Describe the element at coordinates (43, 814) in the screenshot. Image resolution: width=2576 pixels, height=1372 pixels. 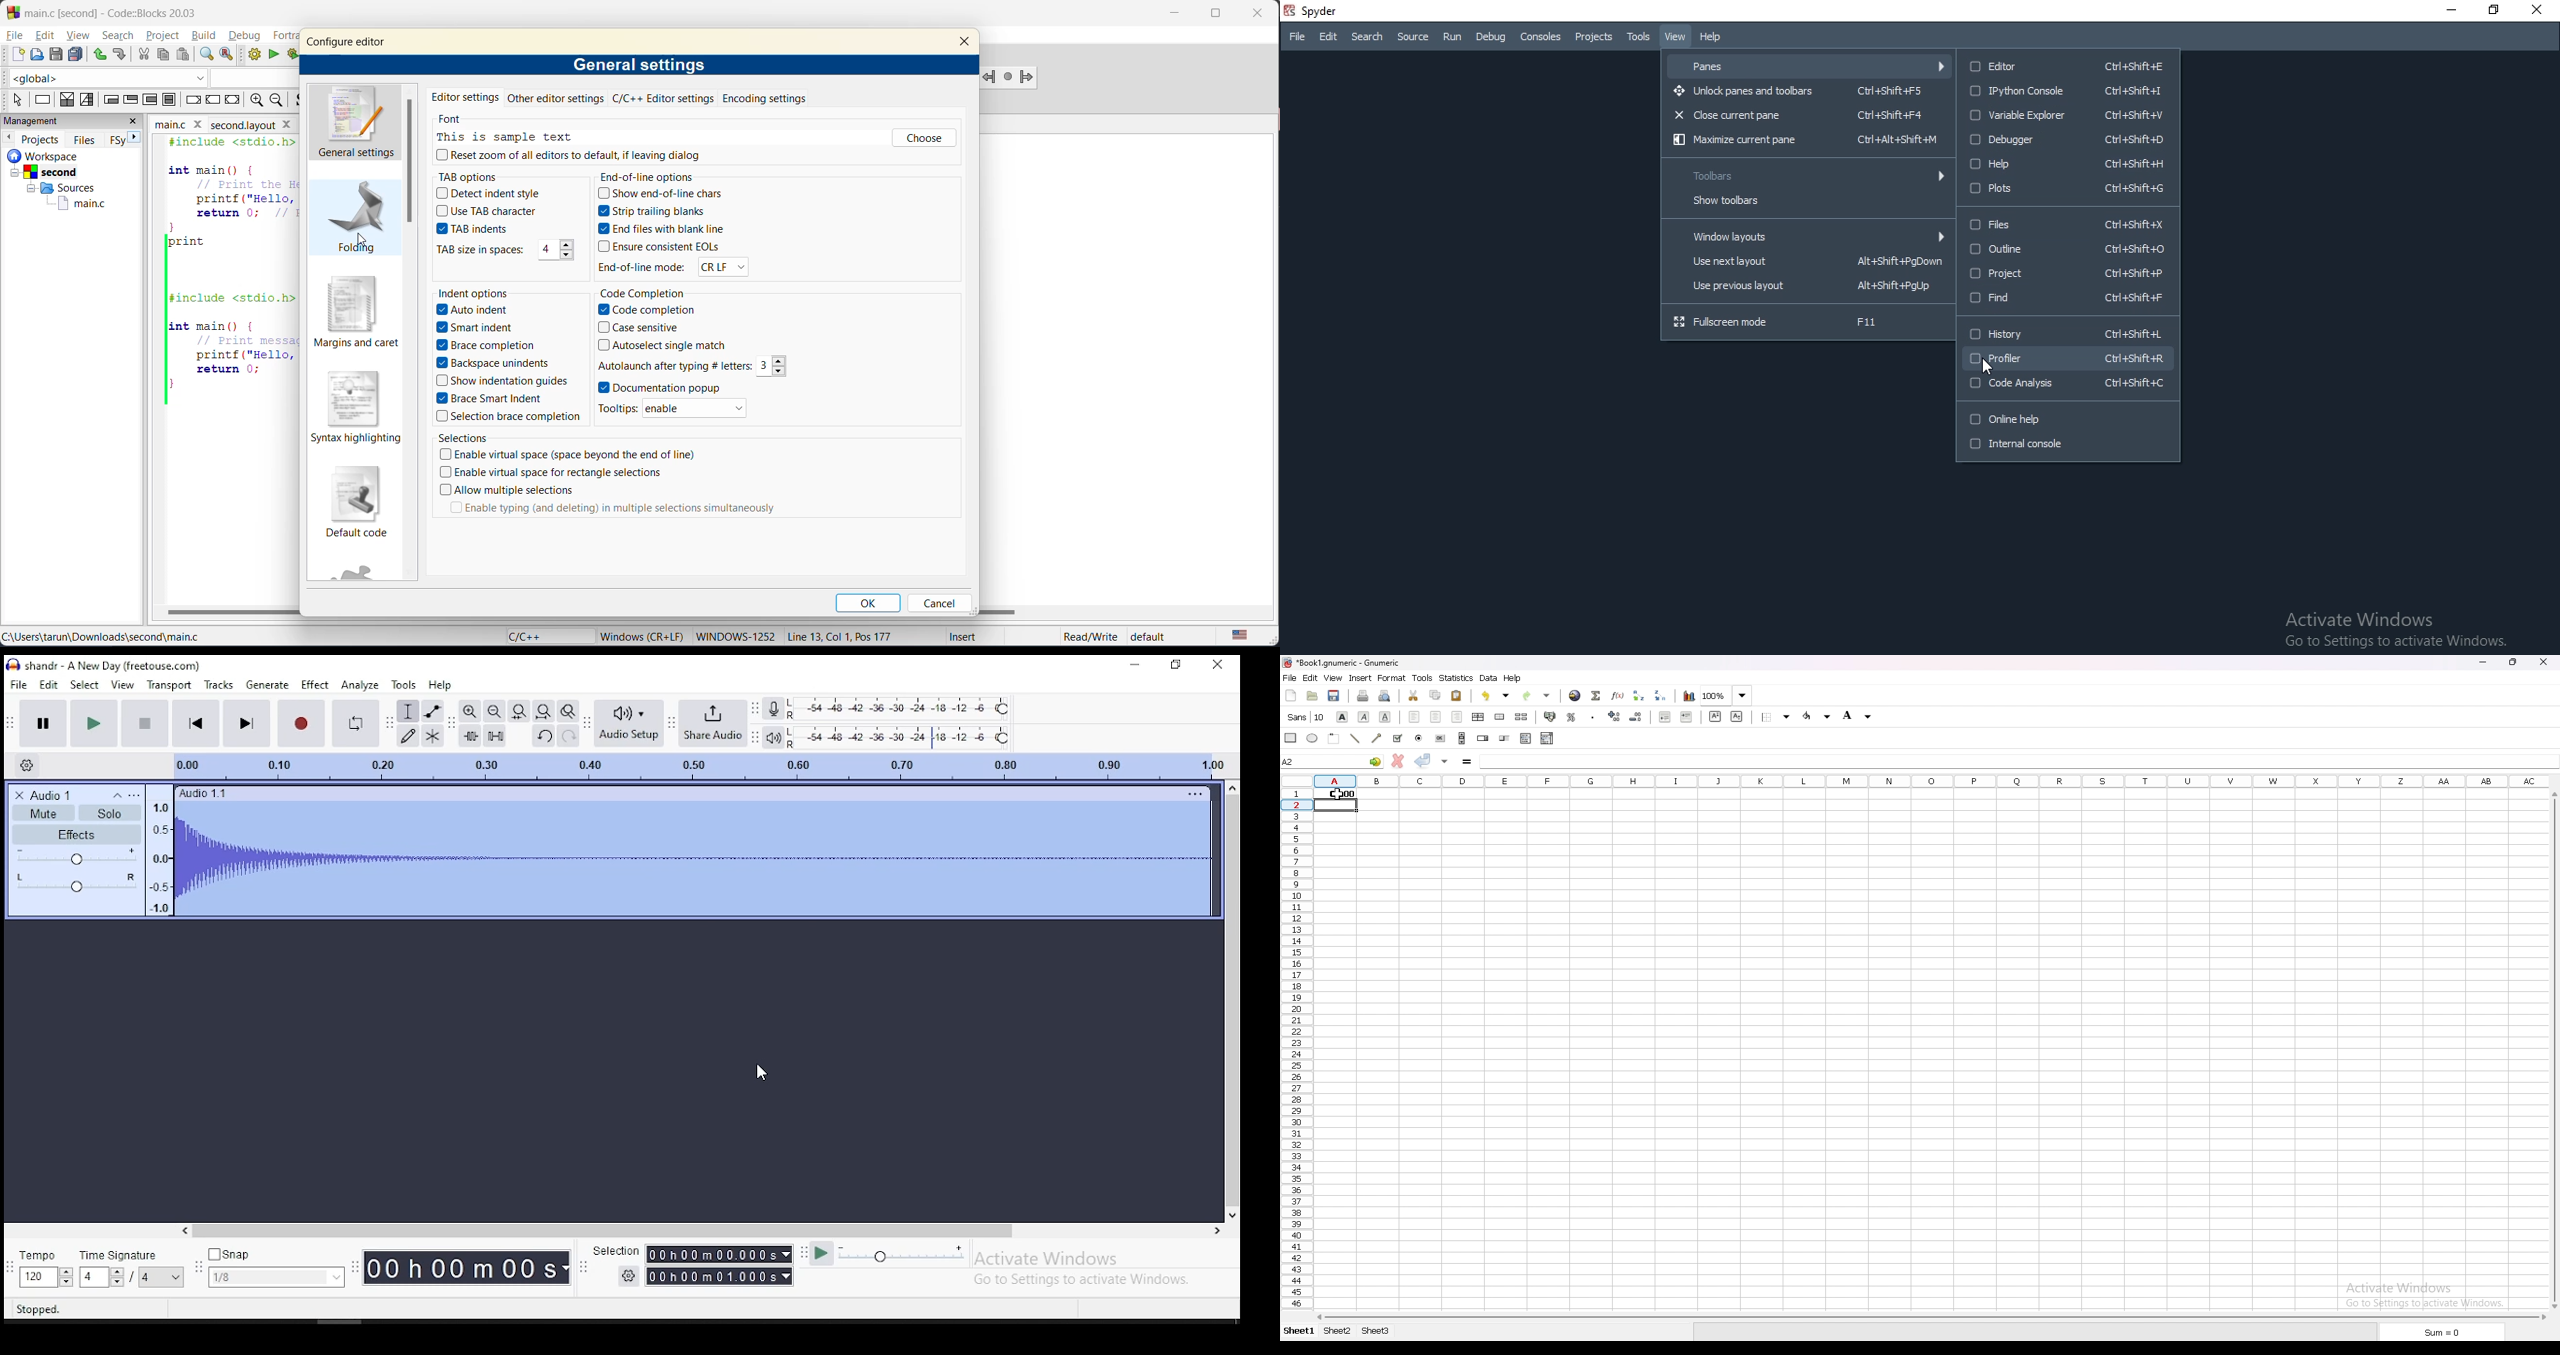
I see `mute` at that location.